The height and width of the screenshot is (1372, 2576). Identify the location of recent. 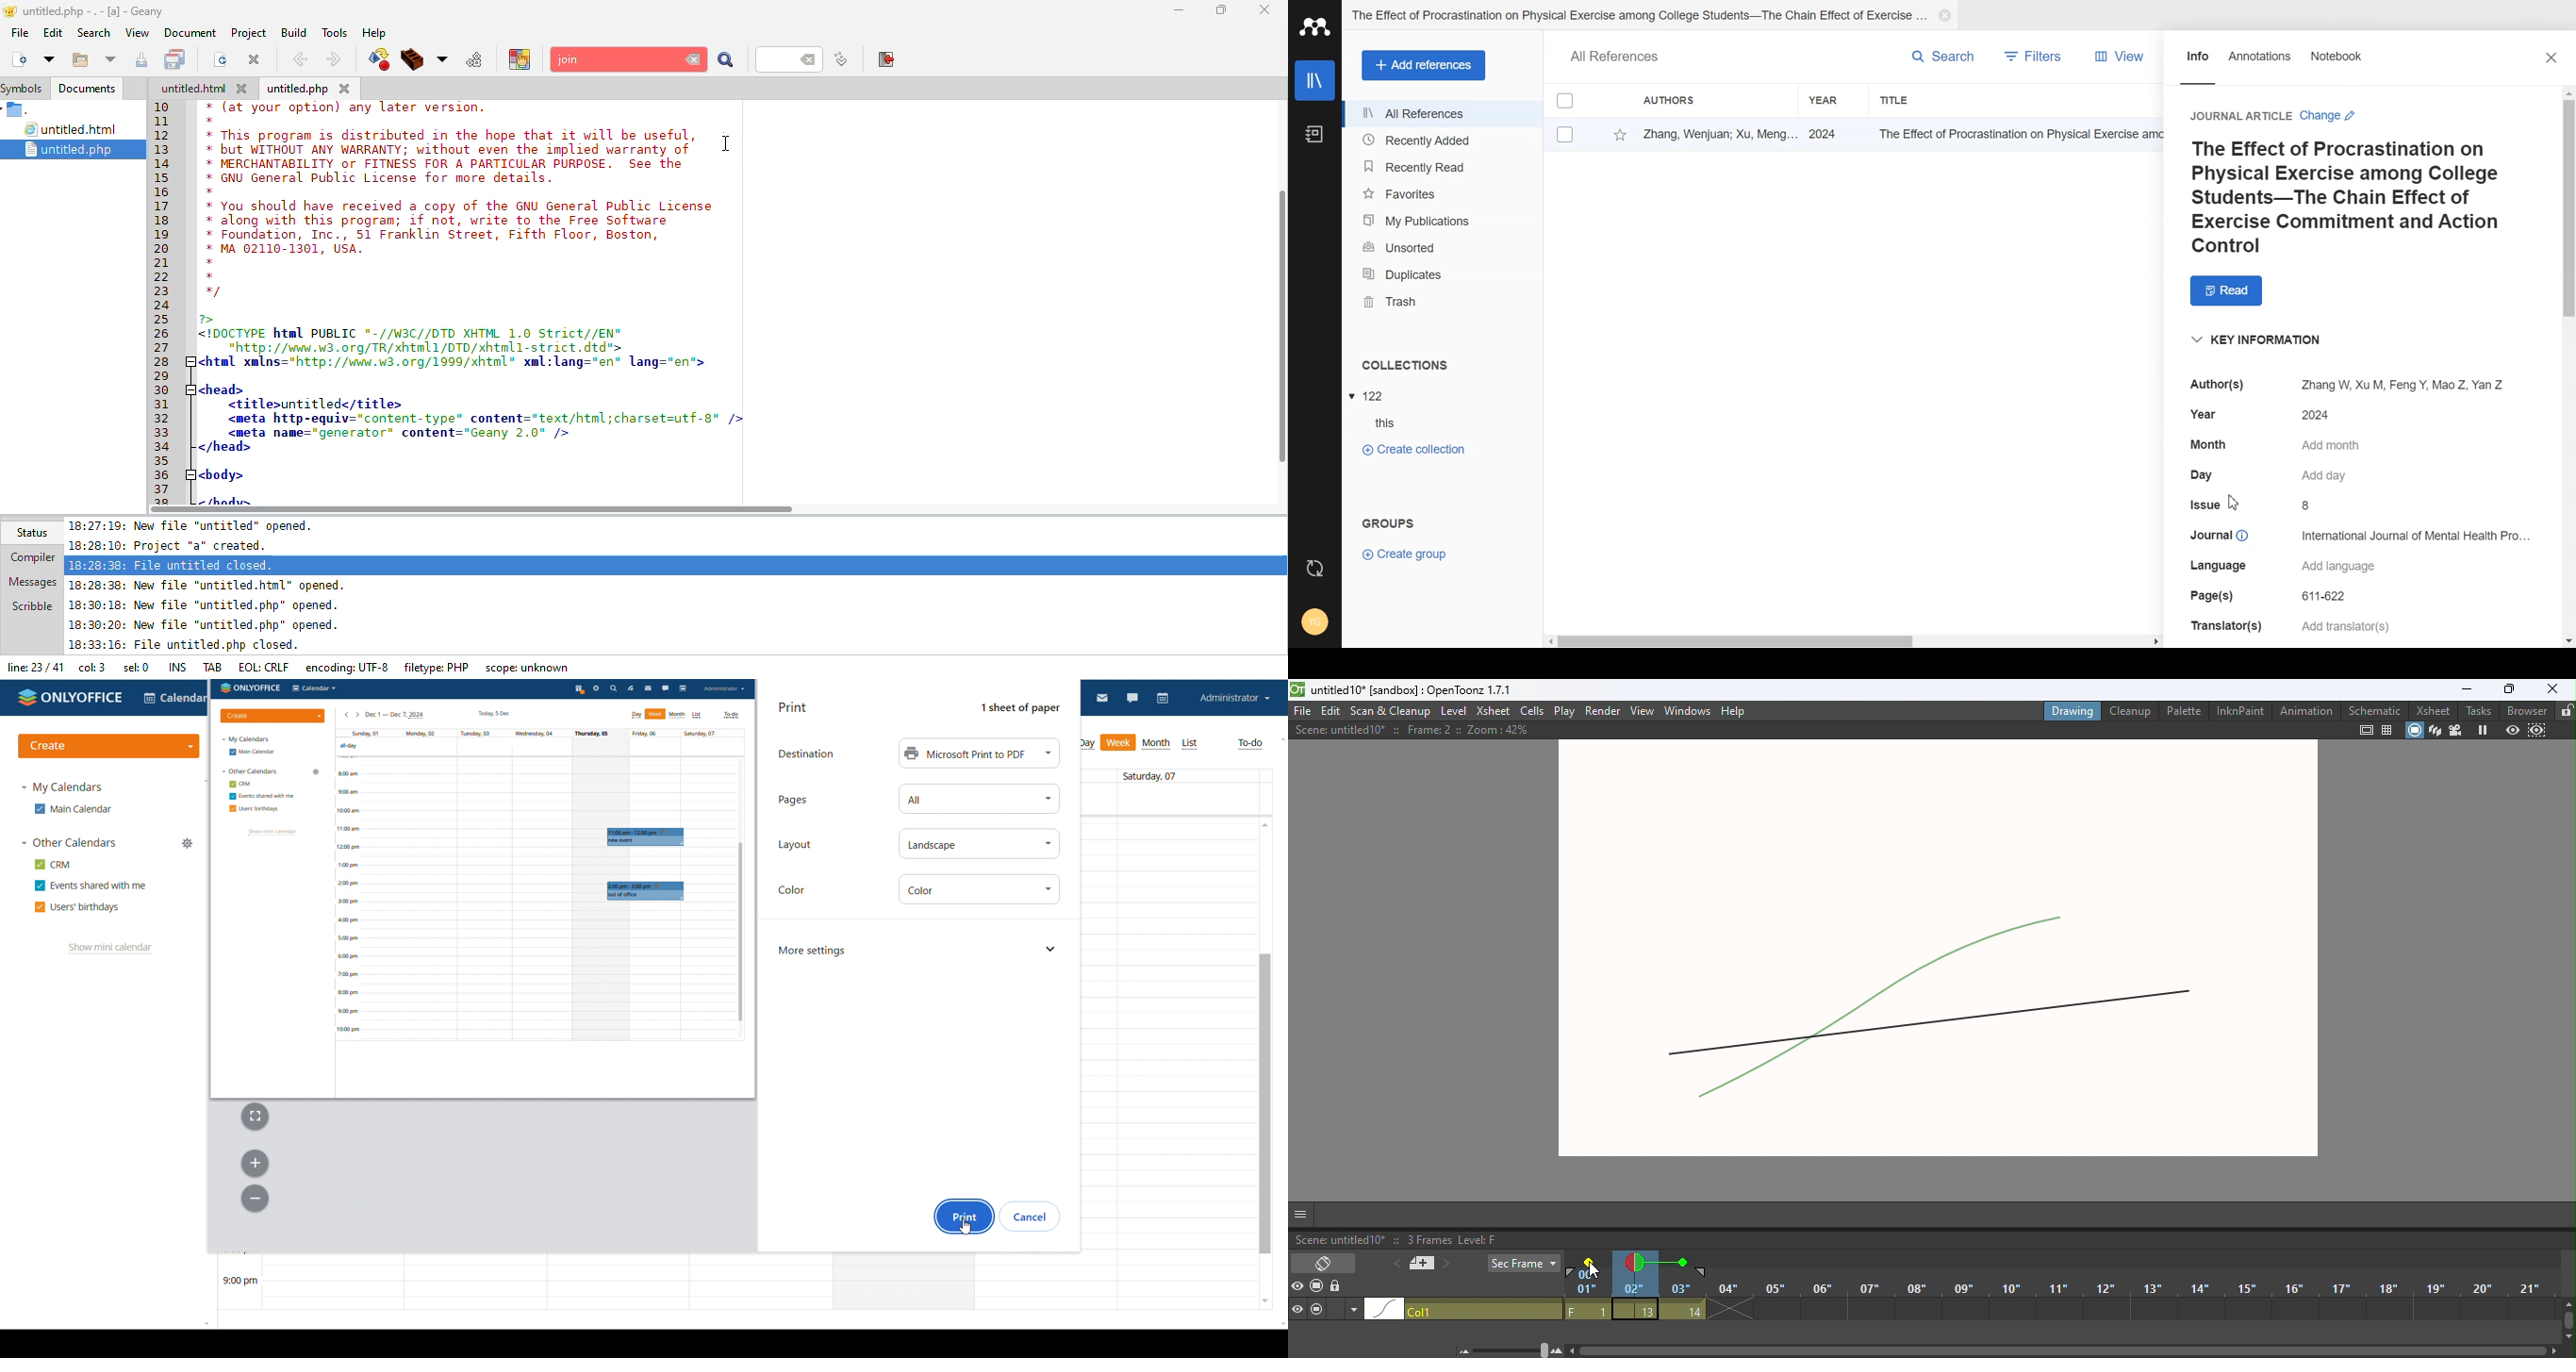
(111, 60).